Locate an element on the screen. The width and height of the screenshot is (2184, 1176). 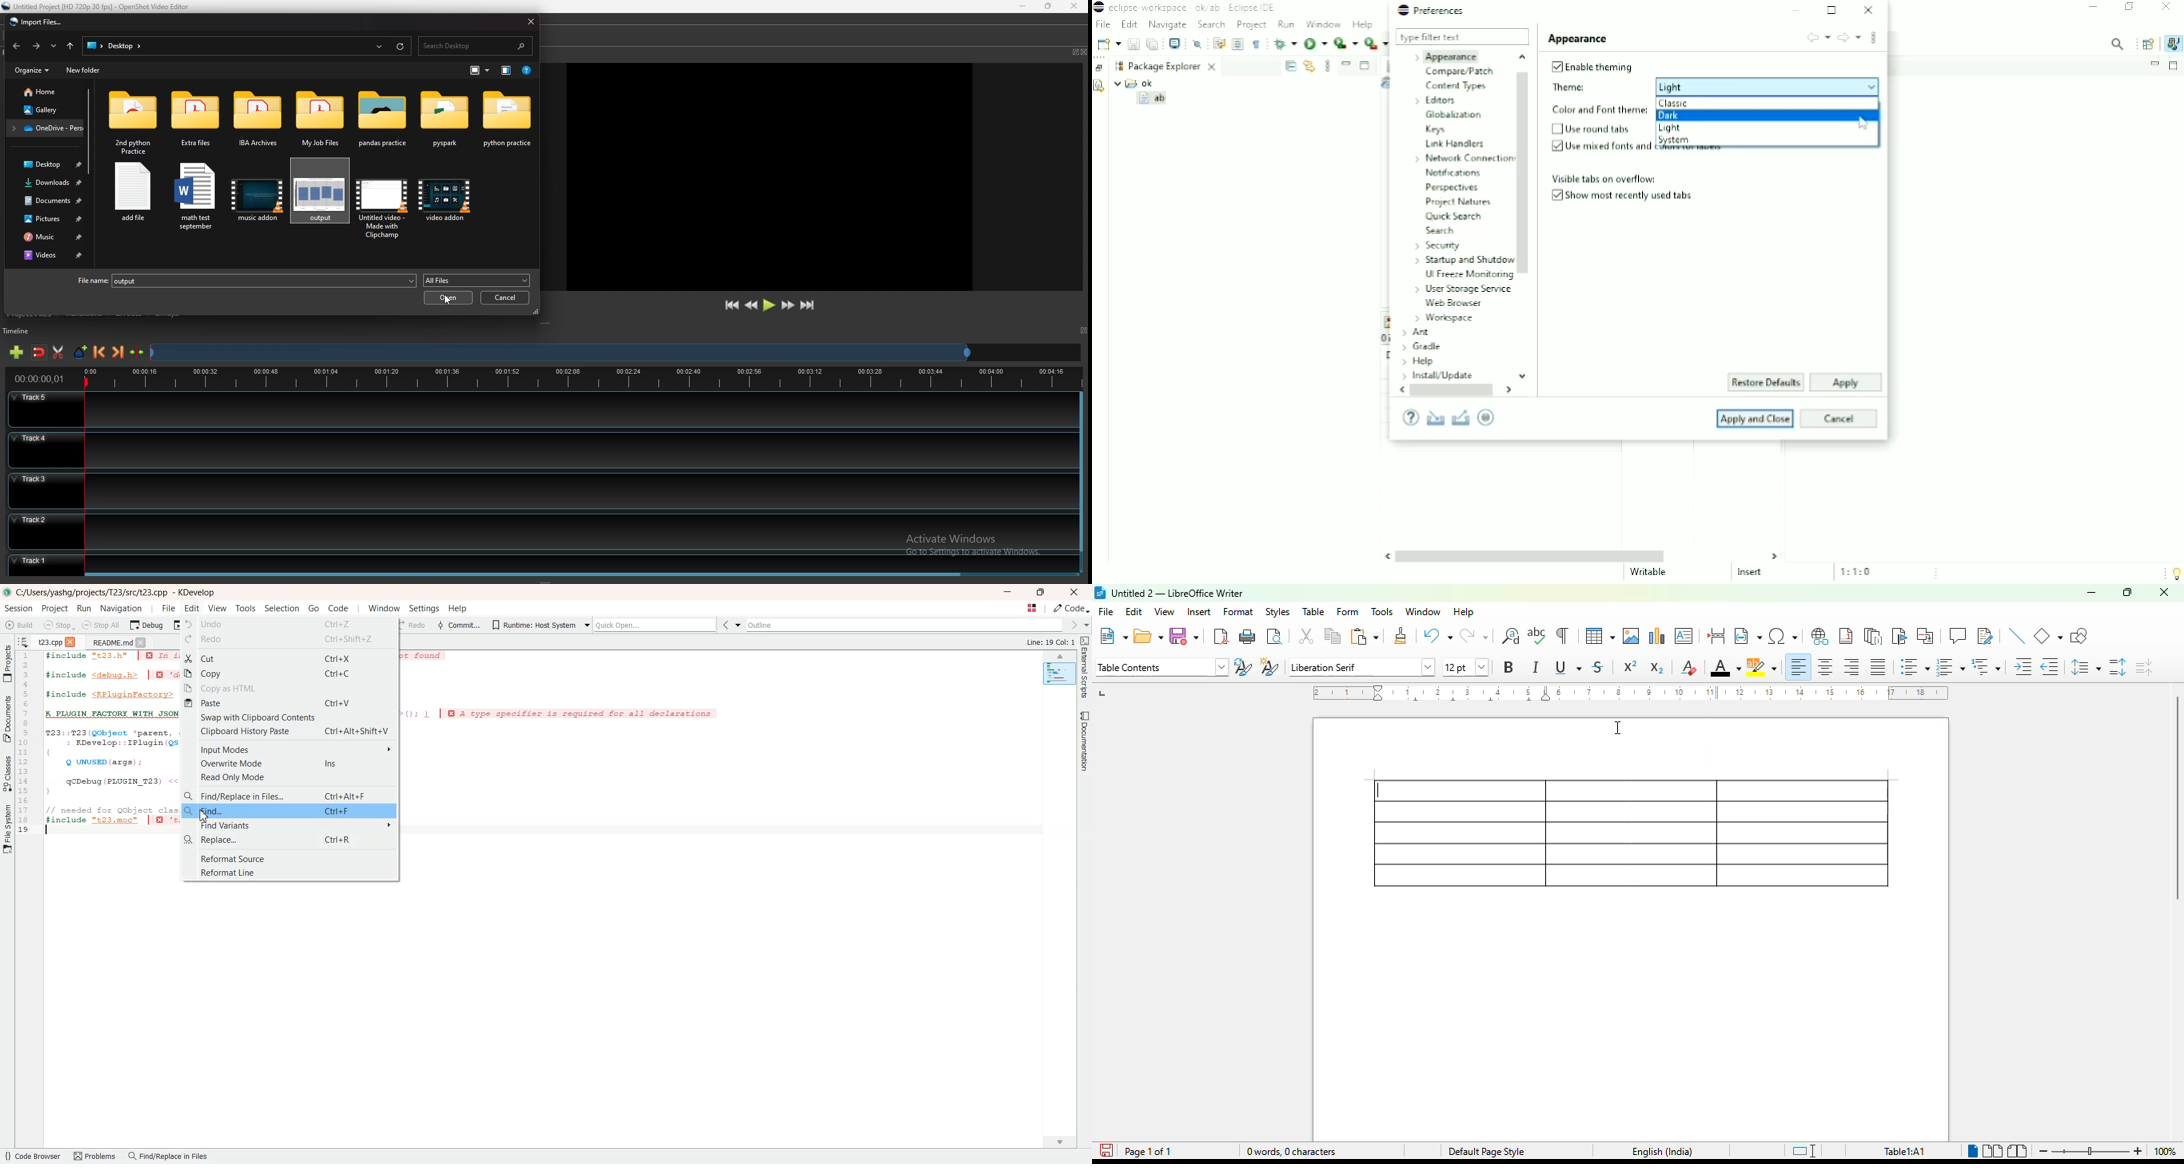
file is located at coordinates (195, 198).